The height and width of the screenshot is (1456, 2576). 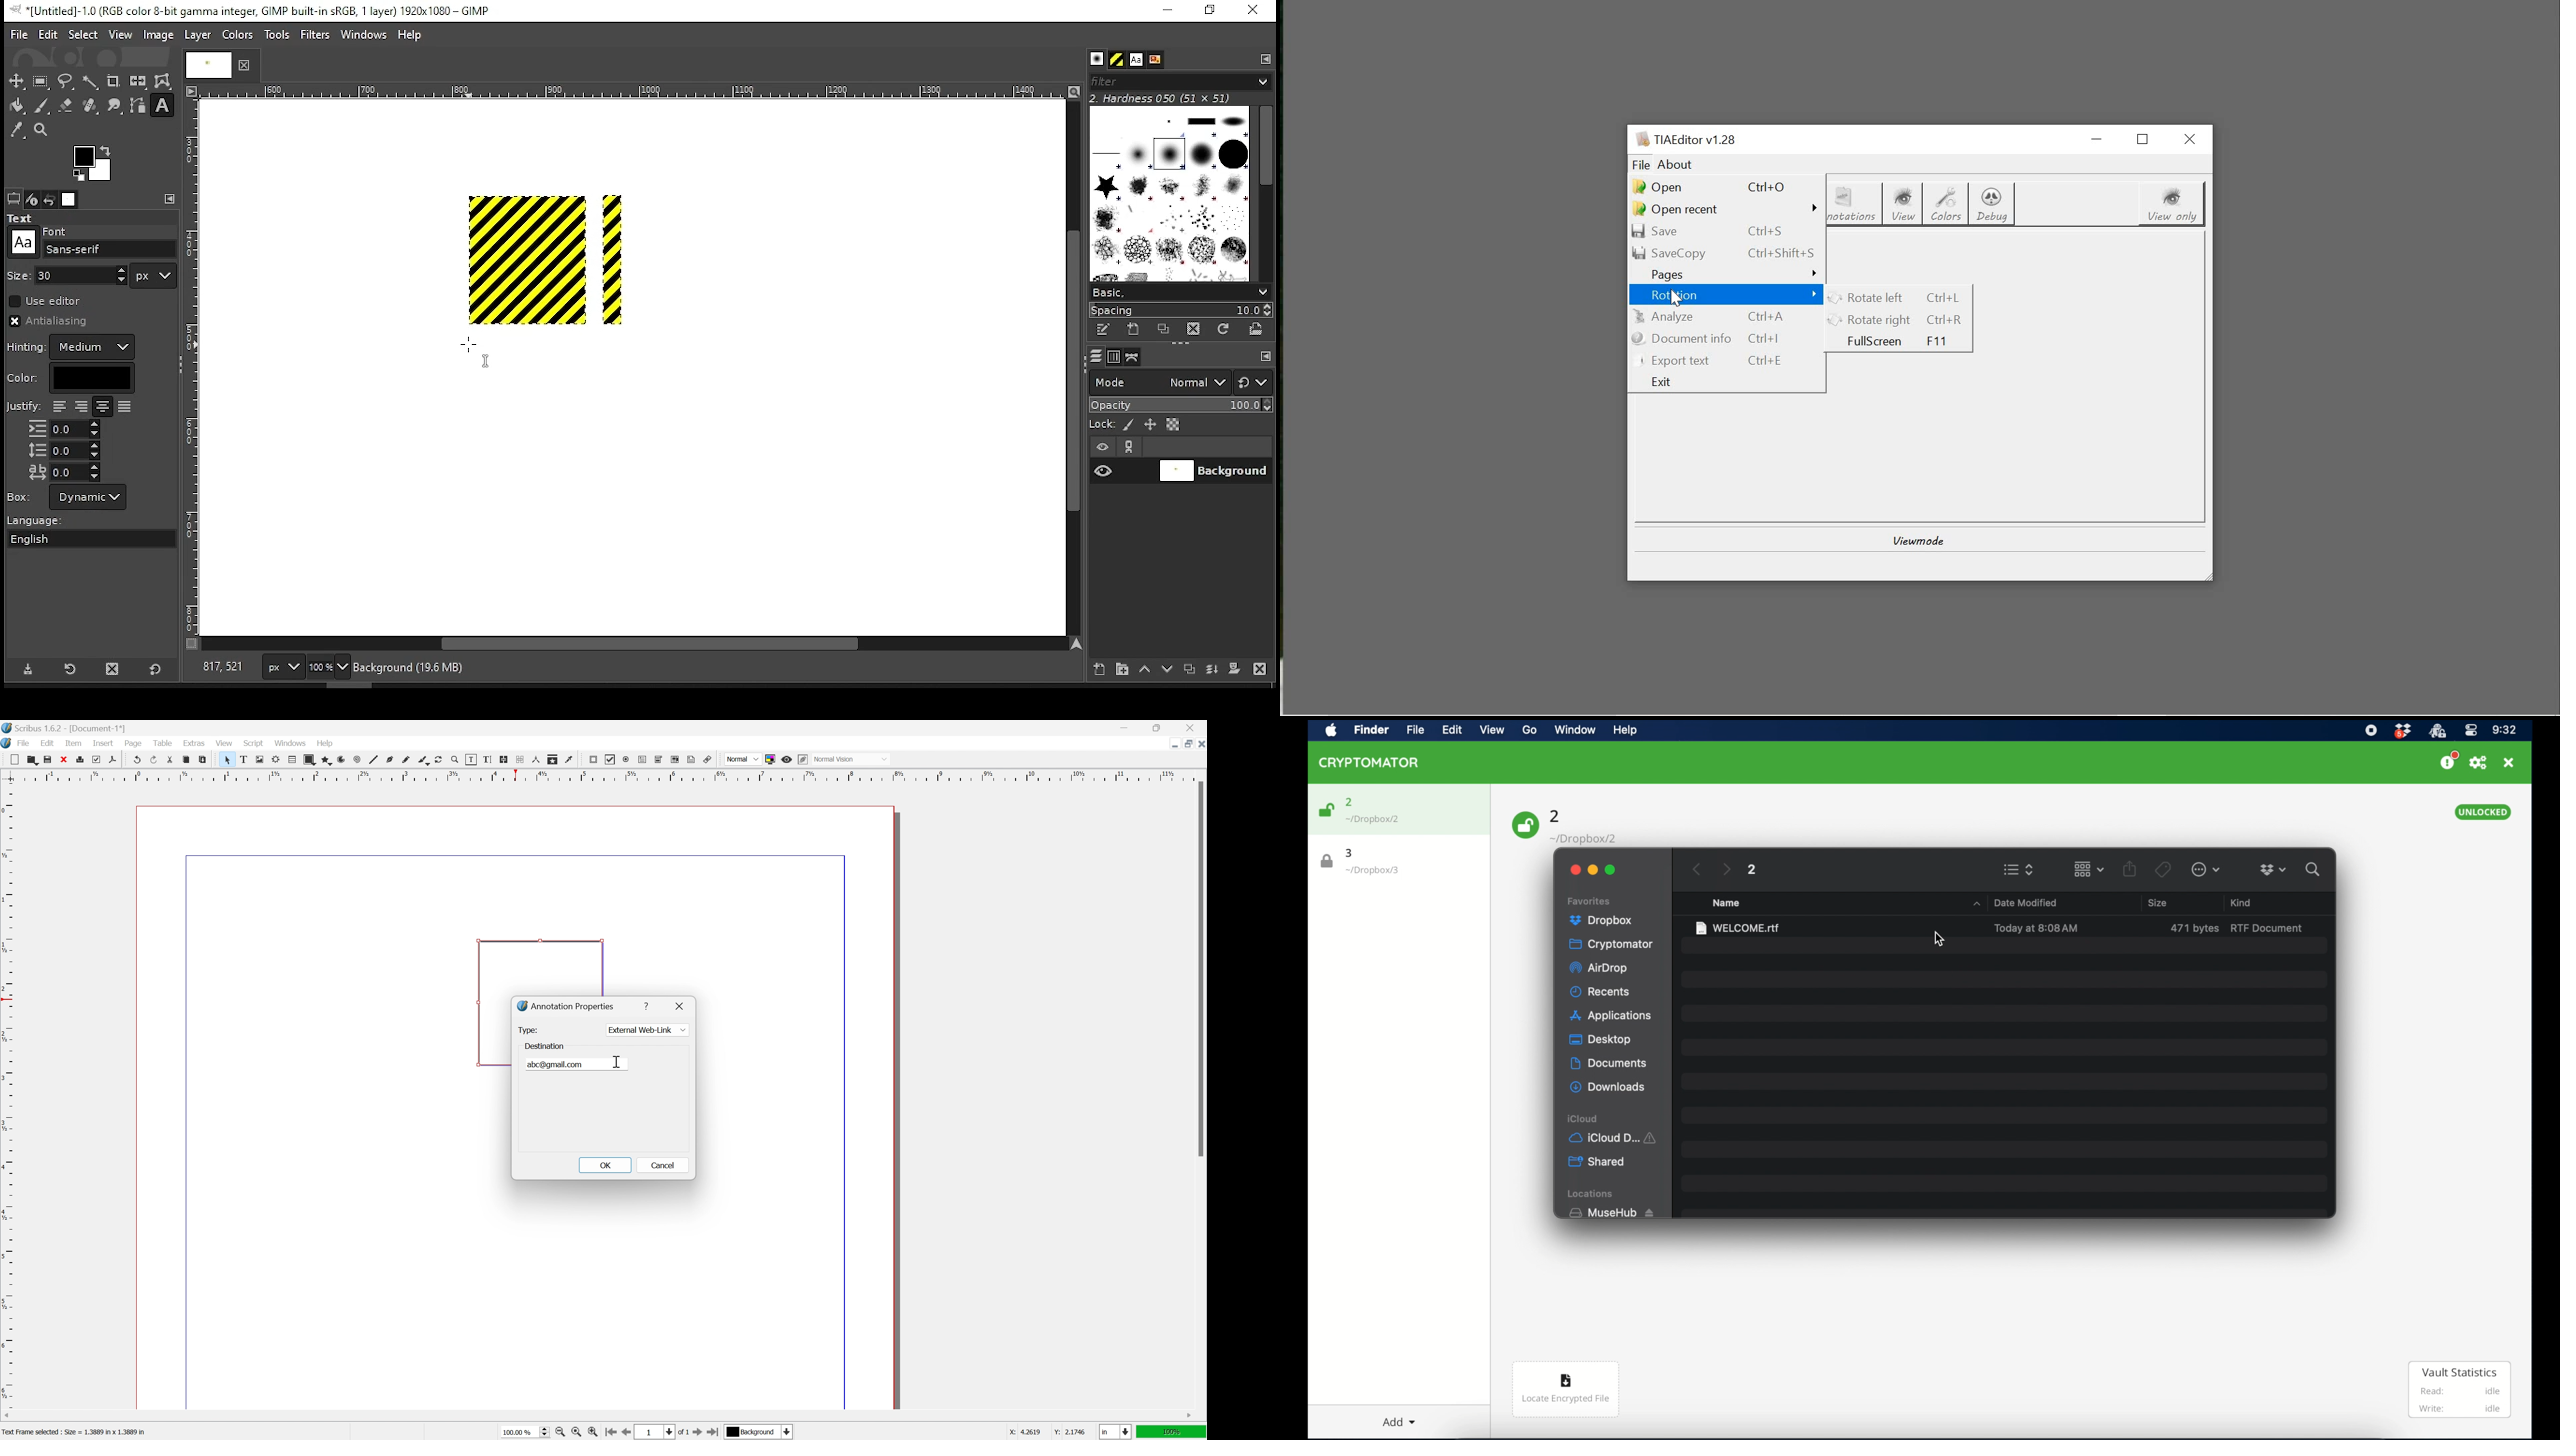 I want to click on pdf radio button, so click(x=626, y=759).